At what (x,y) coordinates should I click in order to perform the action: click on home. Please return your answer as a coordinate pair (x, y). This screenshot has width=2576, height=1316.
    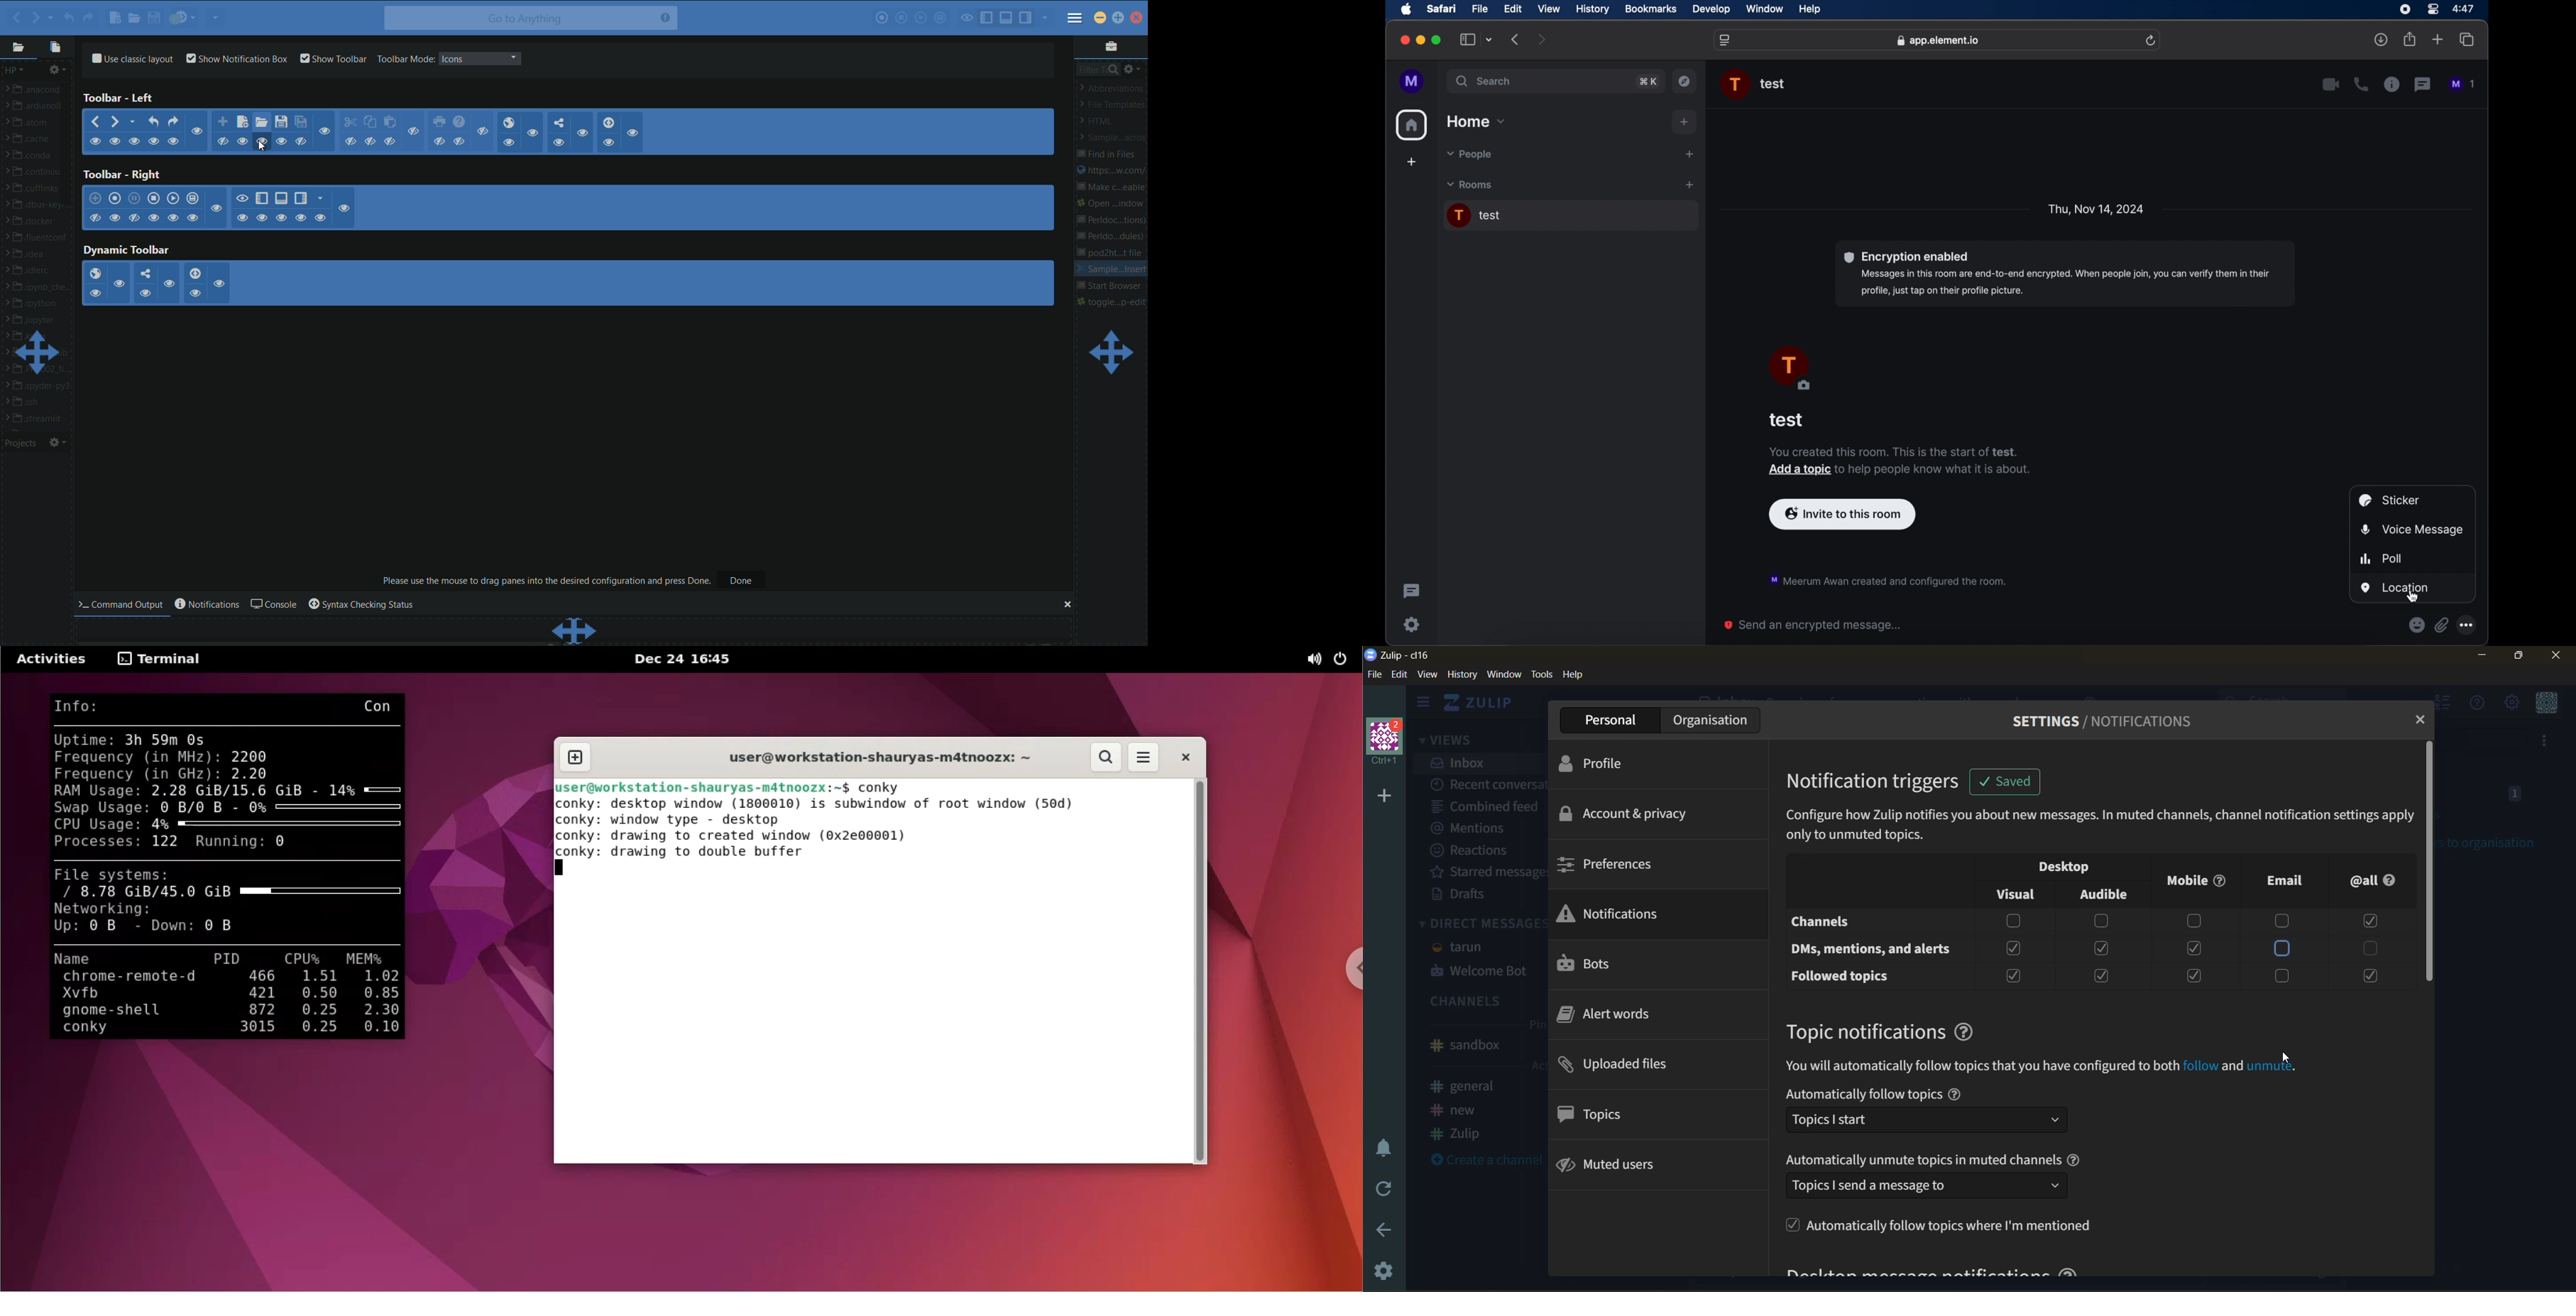
    Looking at the image, I should click on (1412, 125).